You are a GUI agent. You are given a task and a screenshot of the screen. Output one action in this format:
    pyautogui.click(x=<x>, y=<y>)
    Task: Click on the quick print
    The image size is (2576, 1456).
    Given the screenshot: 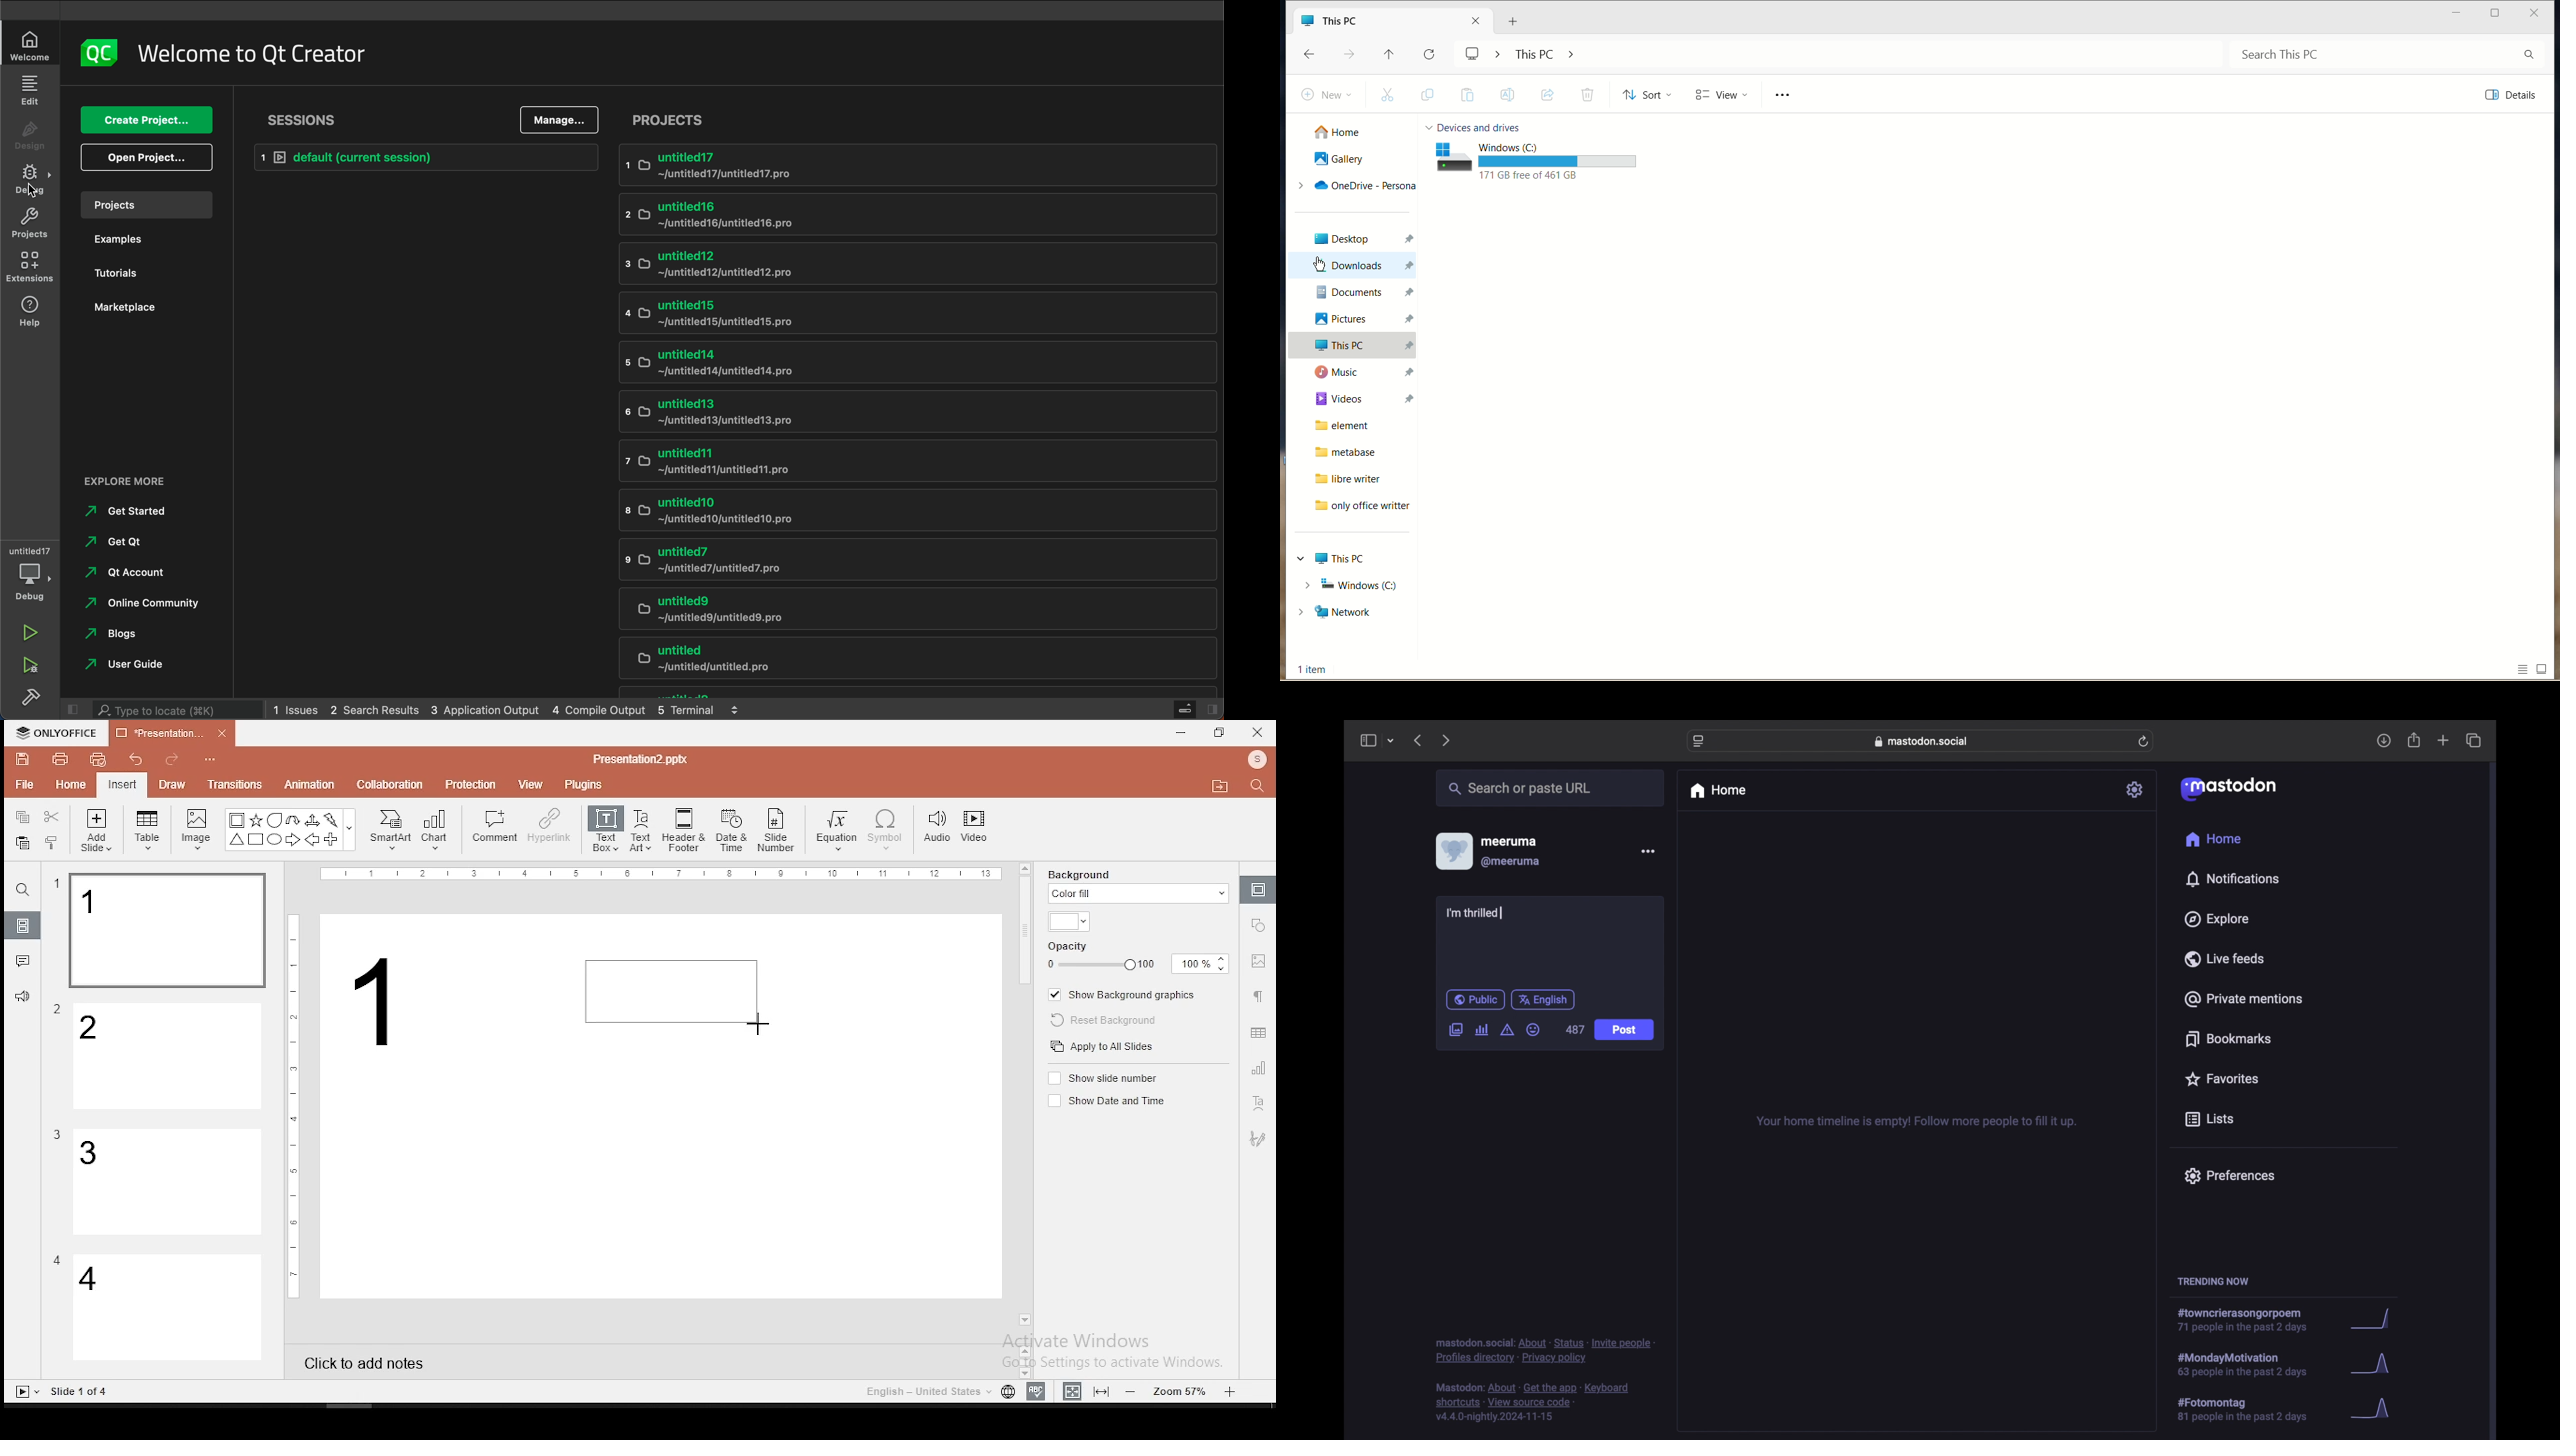 What is the action you would take?
    pyautogui.click(x=98, y=759)
    